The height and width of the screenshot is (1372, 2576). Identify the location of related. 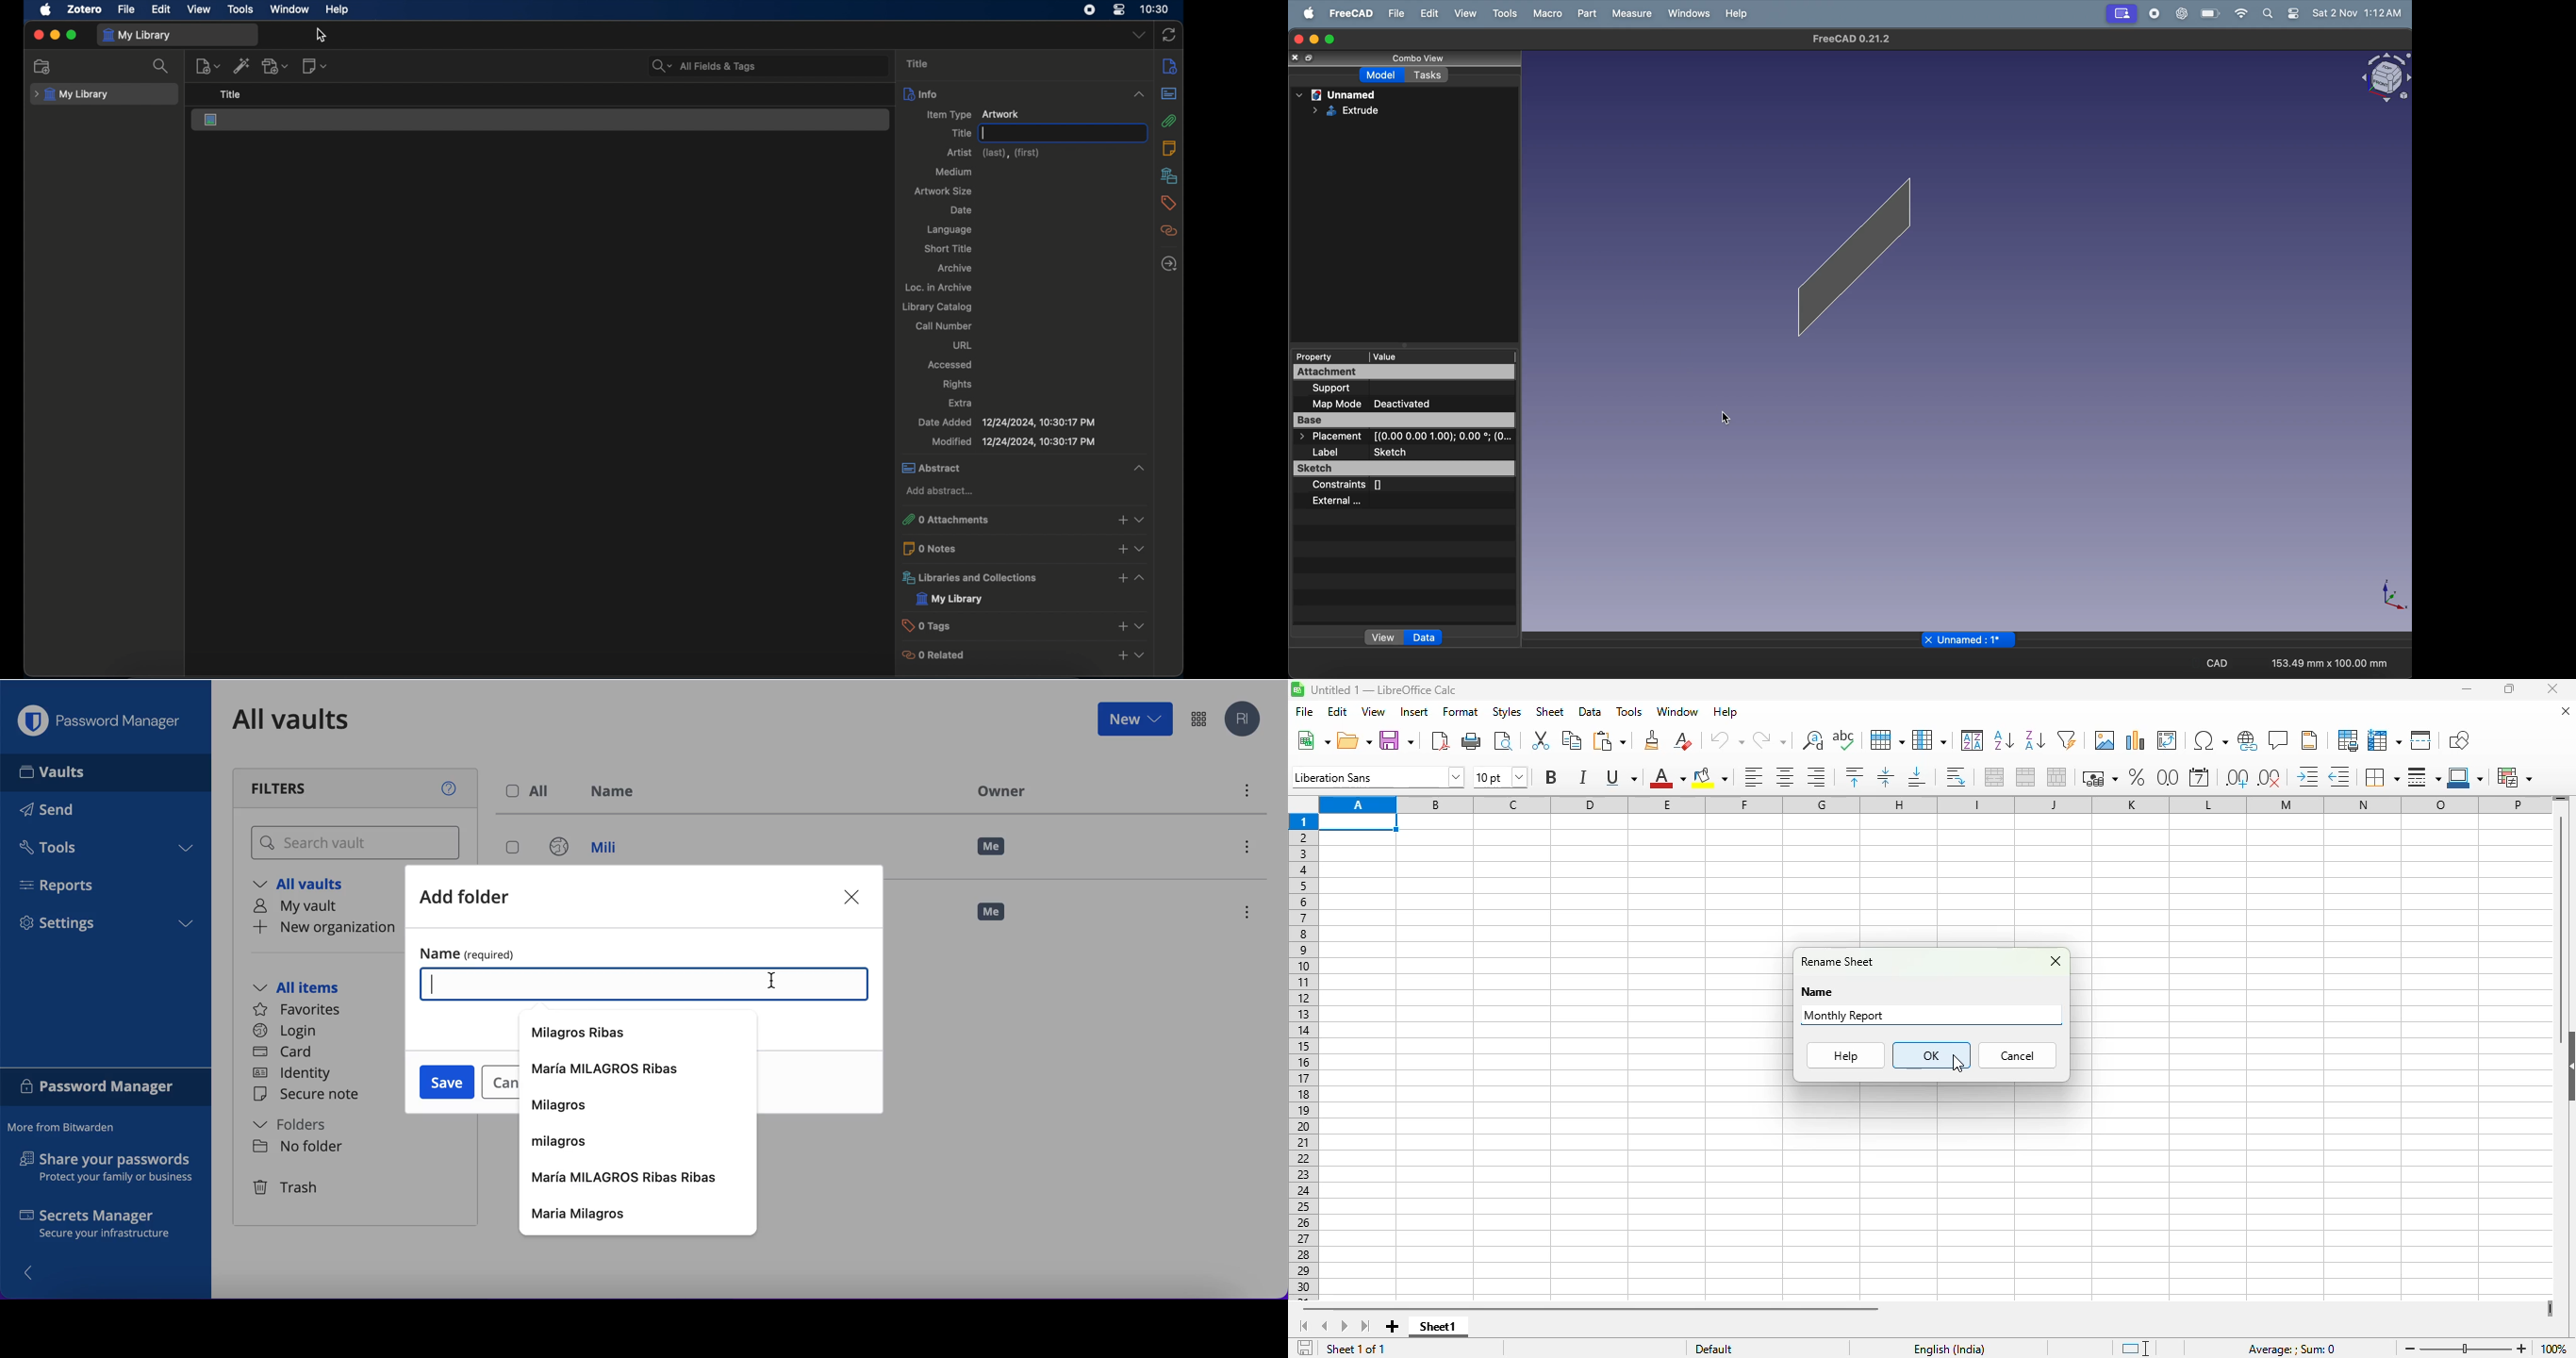
(1169, 231).